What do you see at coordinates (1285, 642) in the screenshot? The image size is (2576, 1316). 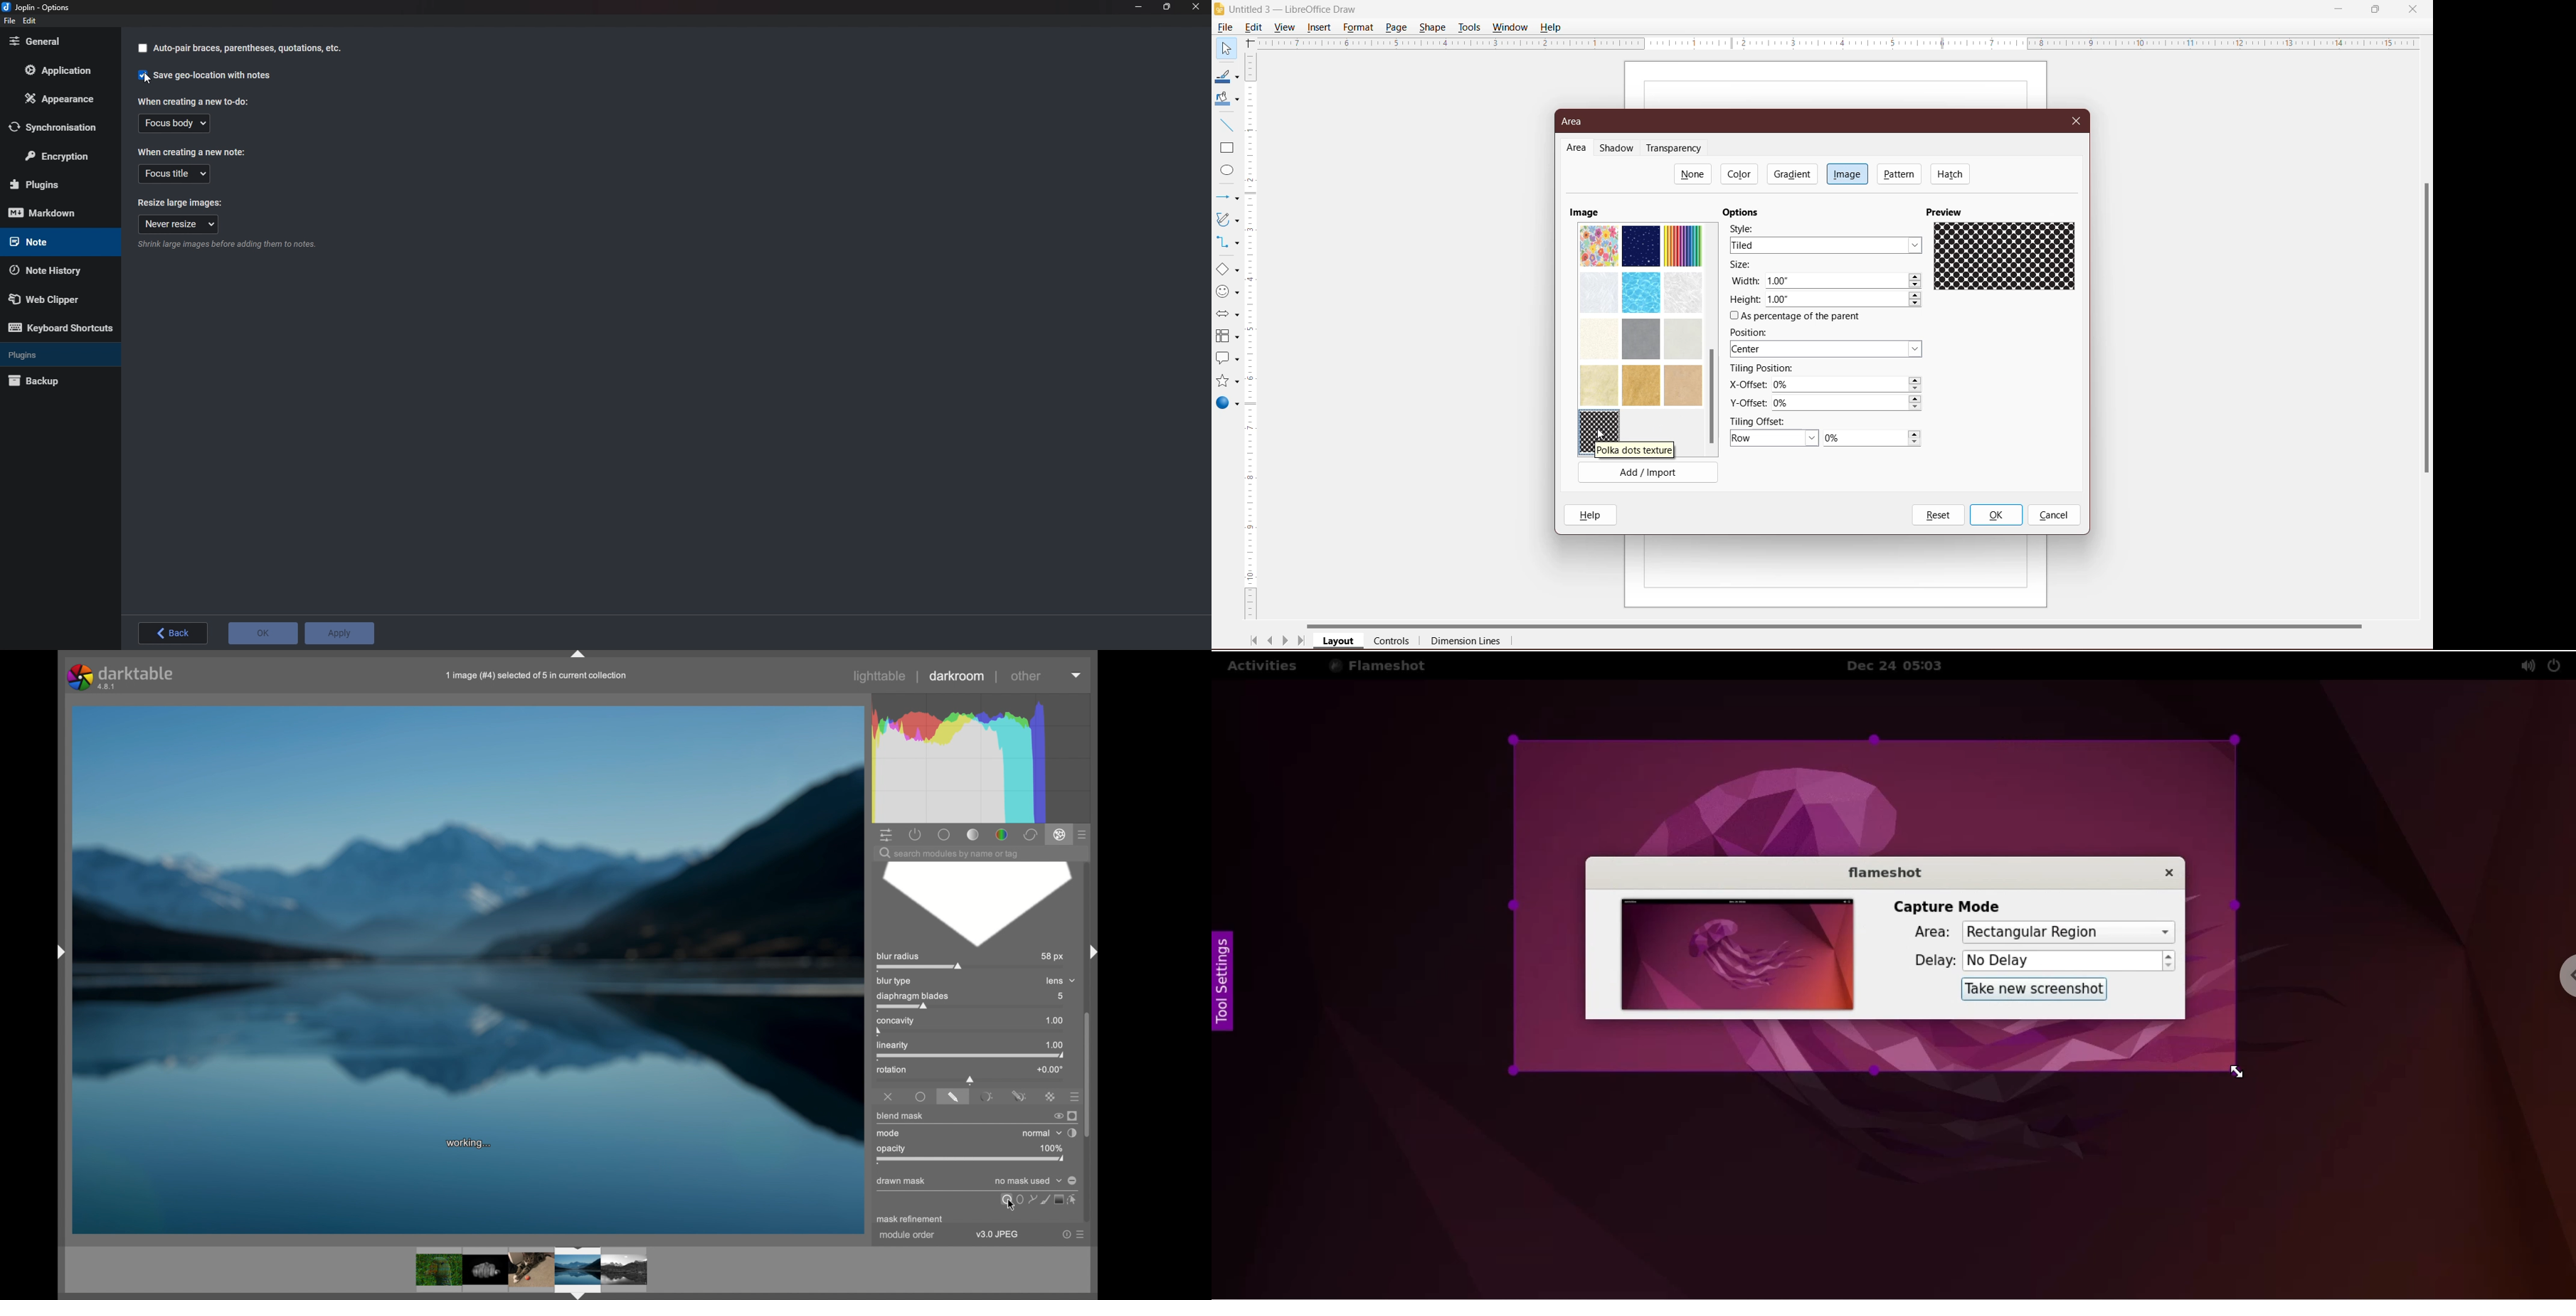 I see `Scroll to next page` at bounding box center [1285, 642].